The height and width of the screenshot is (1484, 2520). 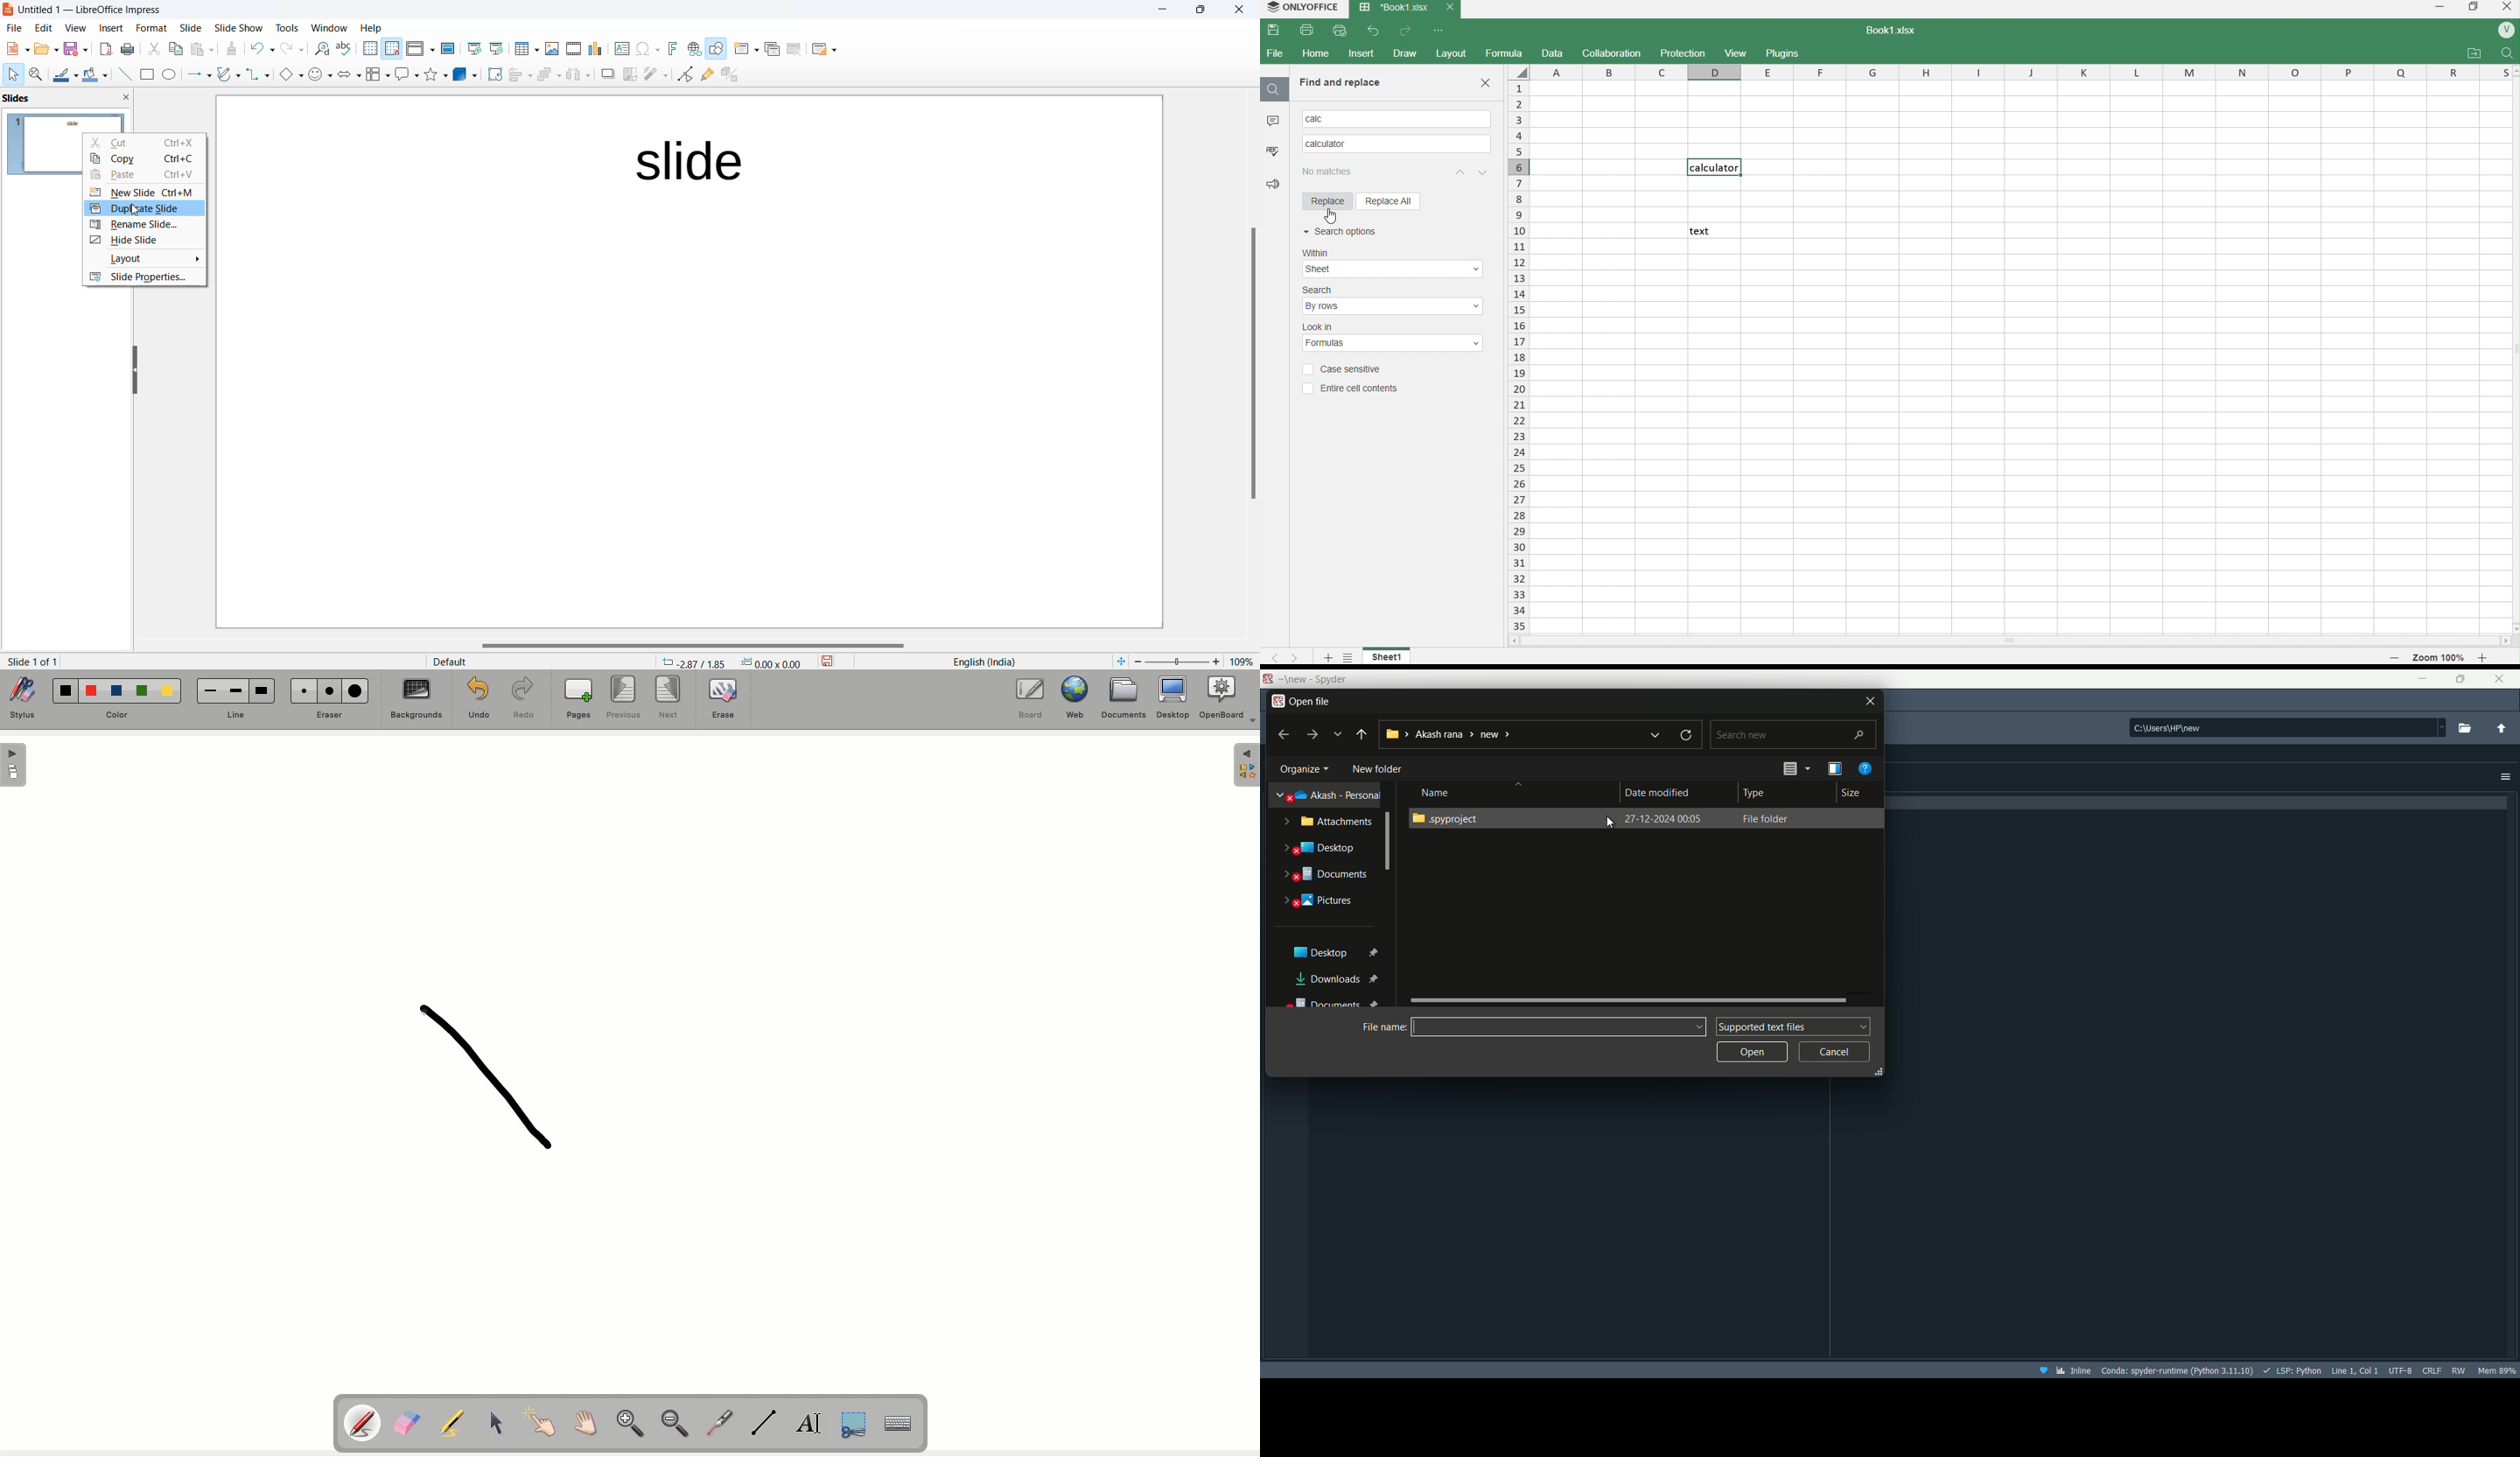 I want to click on Search bar, so click(x=1797, y=734).